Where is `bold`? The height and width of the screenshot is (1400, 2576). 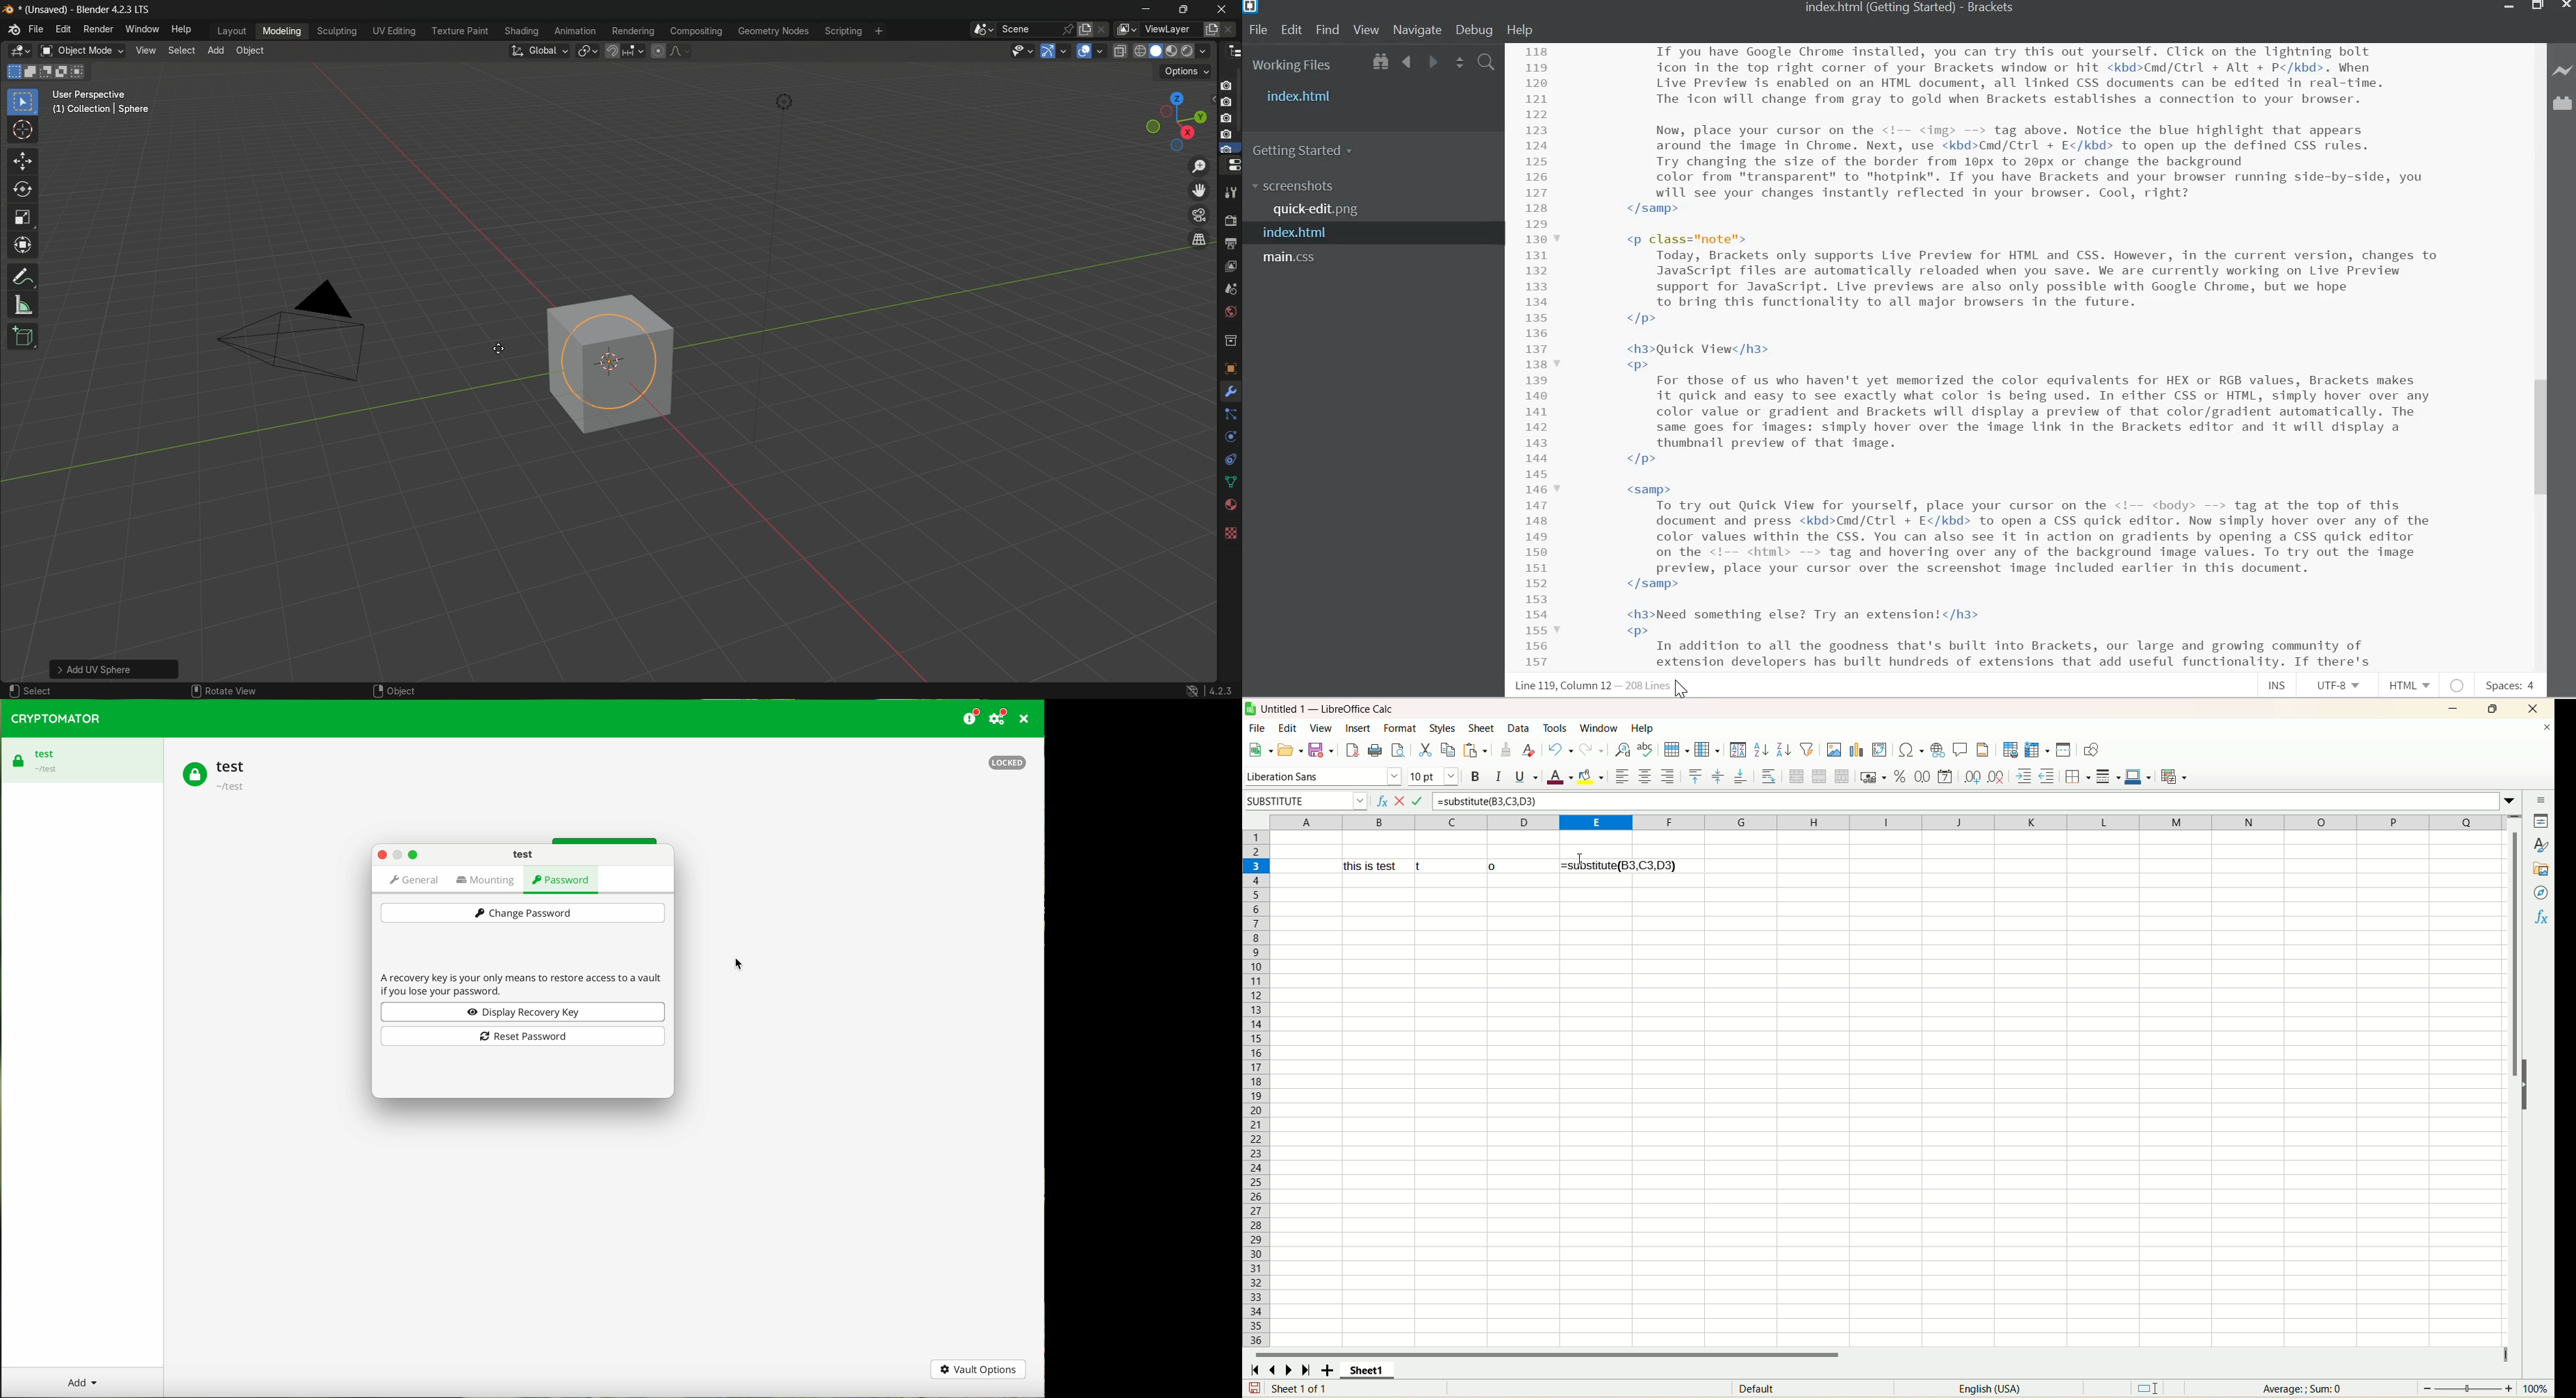
bold is located at coordinates (1478, 777).